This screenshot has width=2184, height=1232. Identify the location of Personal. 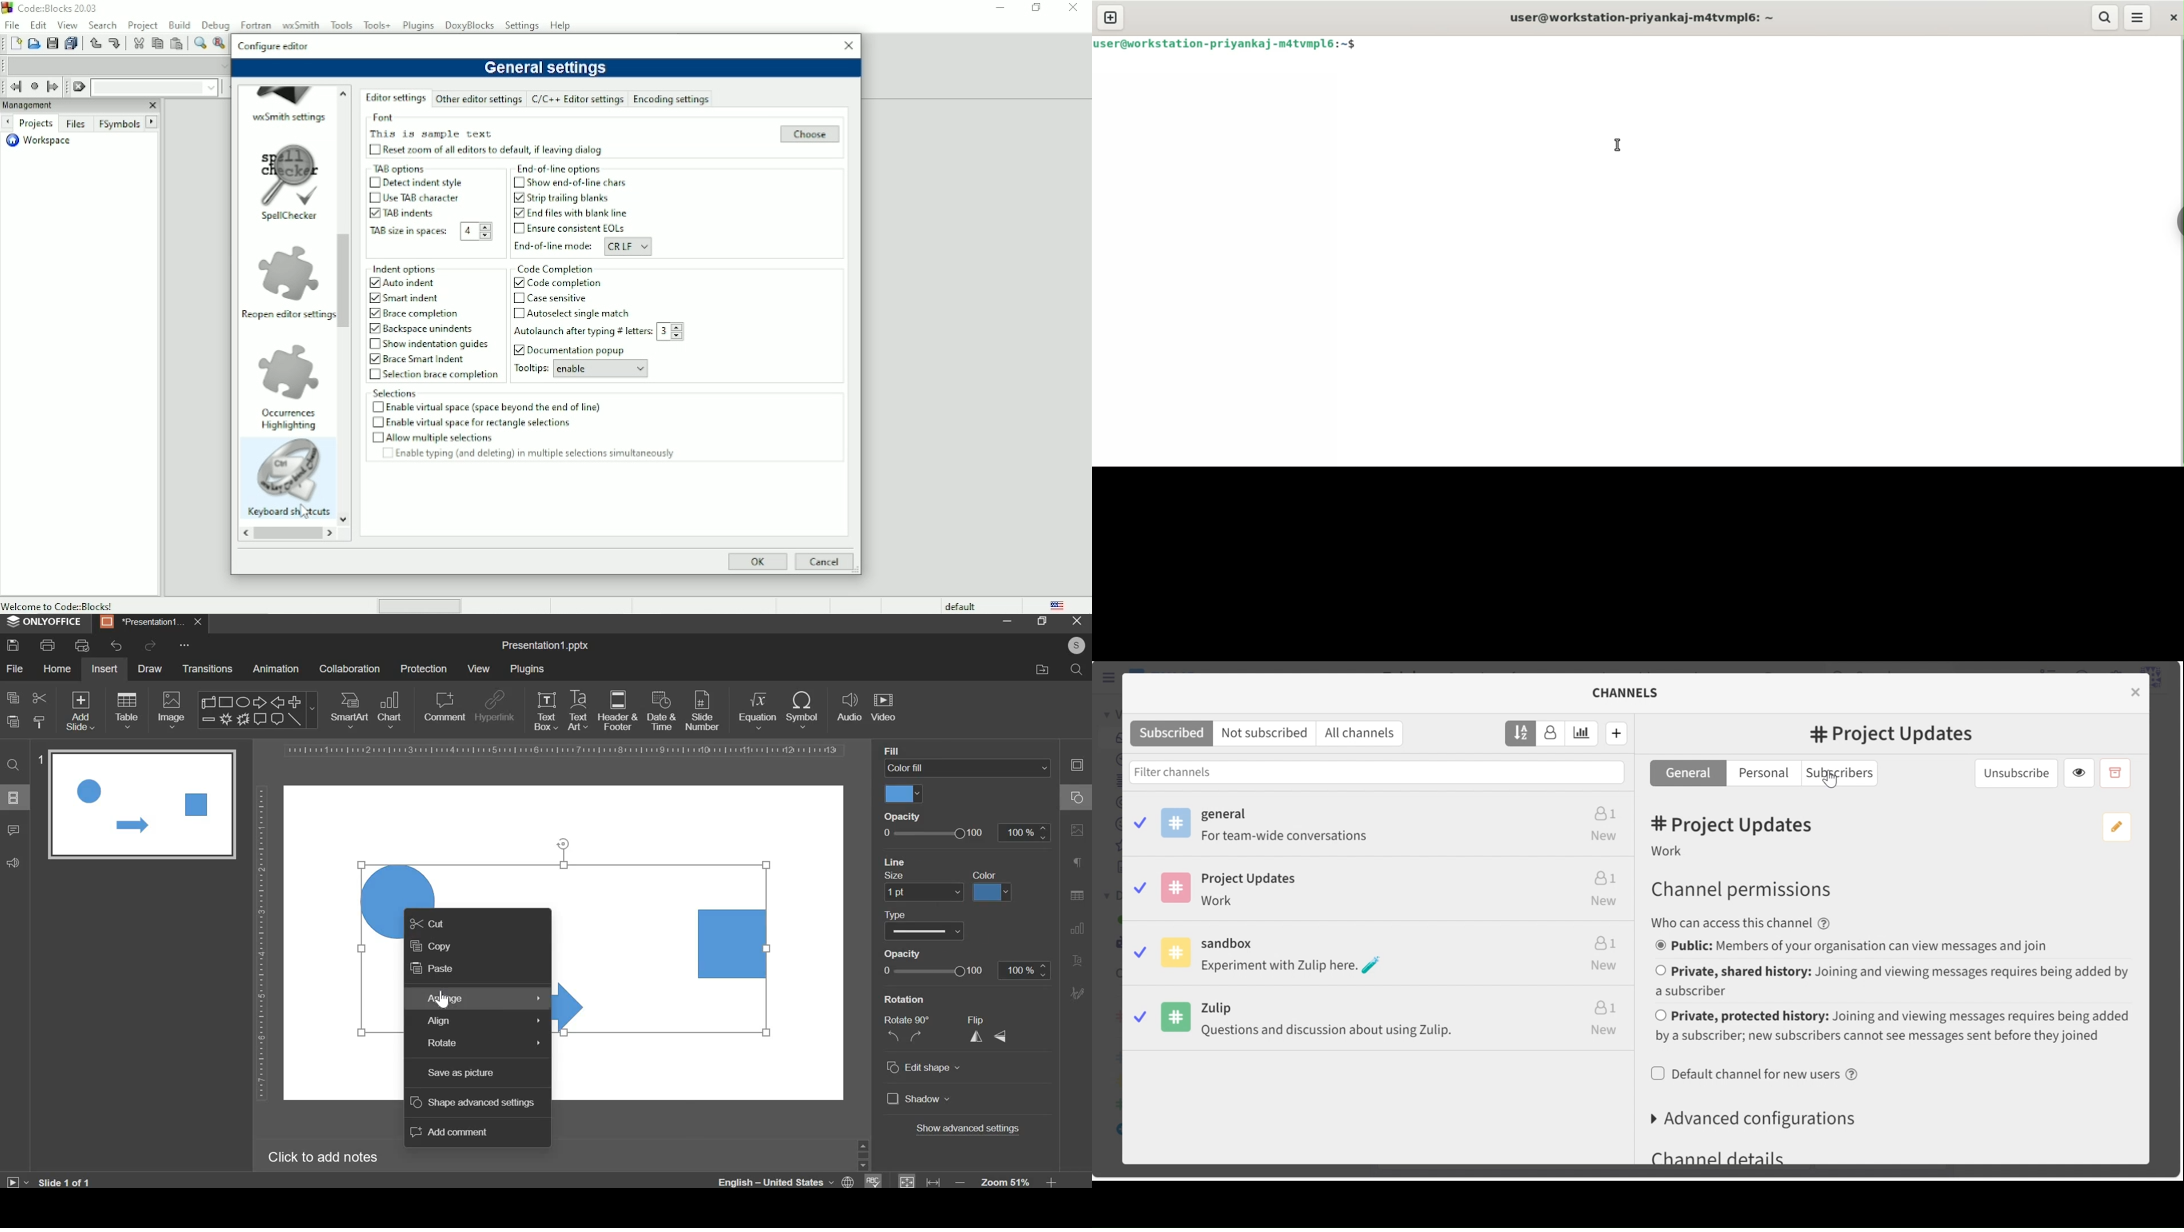
(1763, 773).